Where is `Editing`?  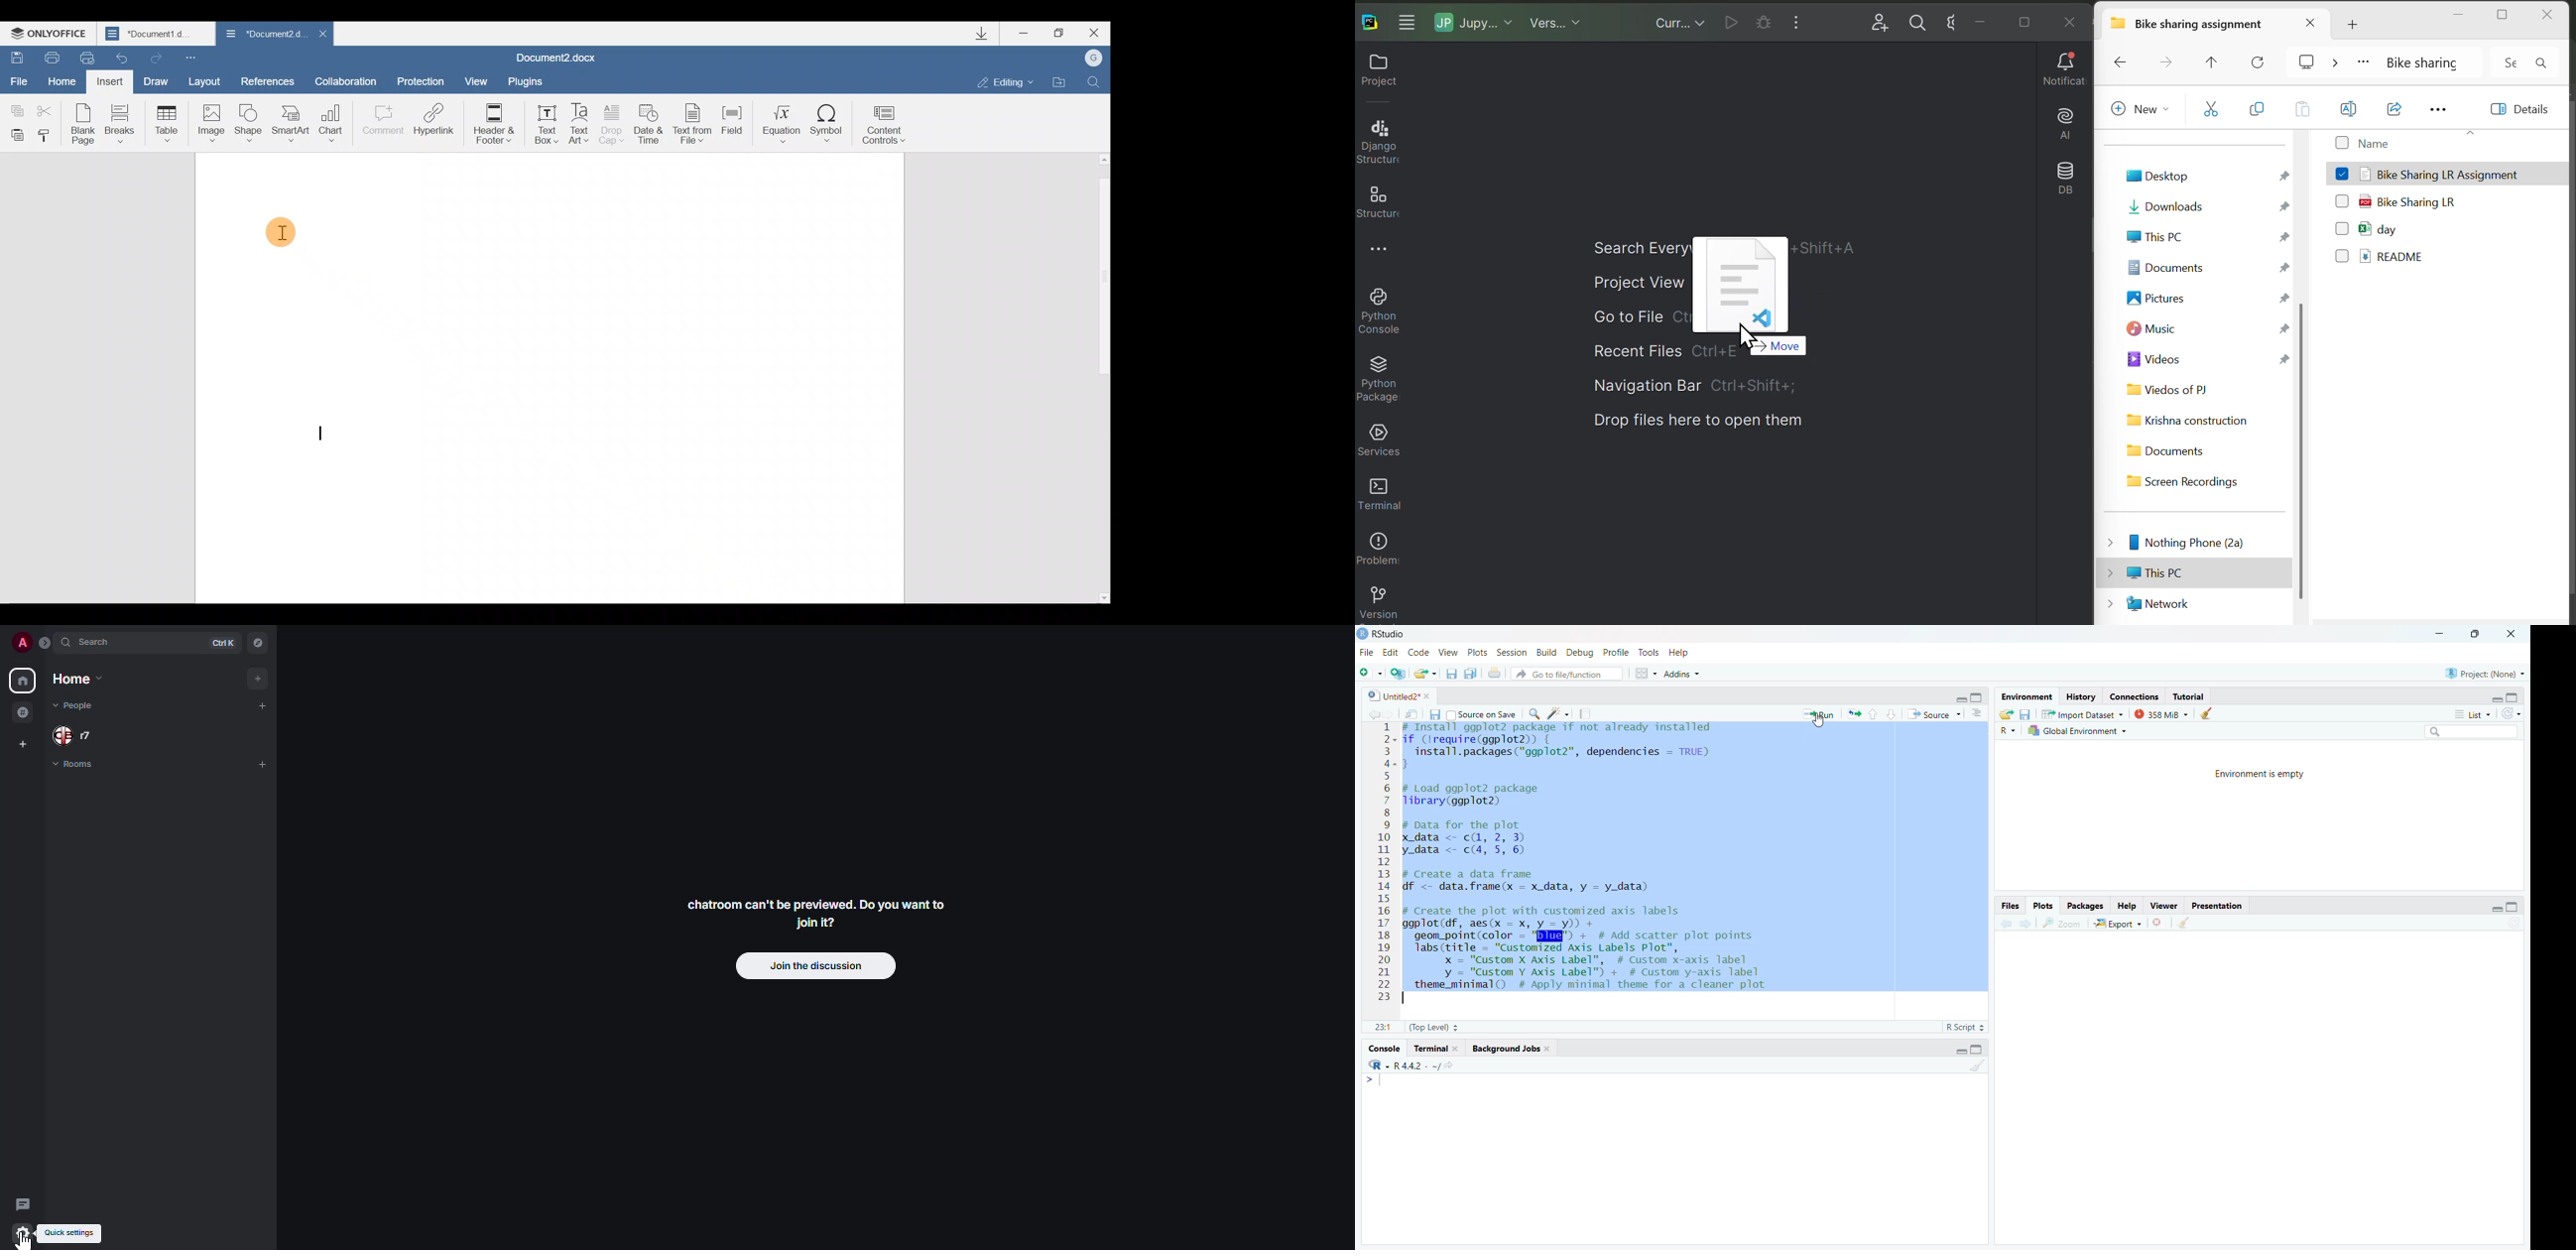 Editing is located at coordinates (1009, 82).